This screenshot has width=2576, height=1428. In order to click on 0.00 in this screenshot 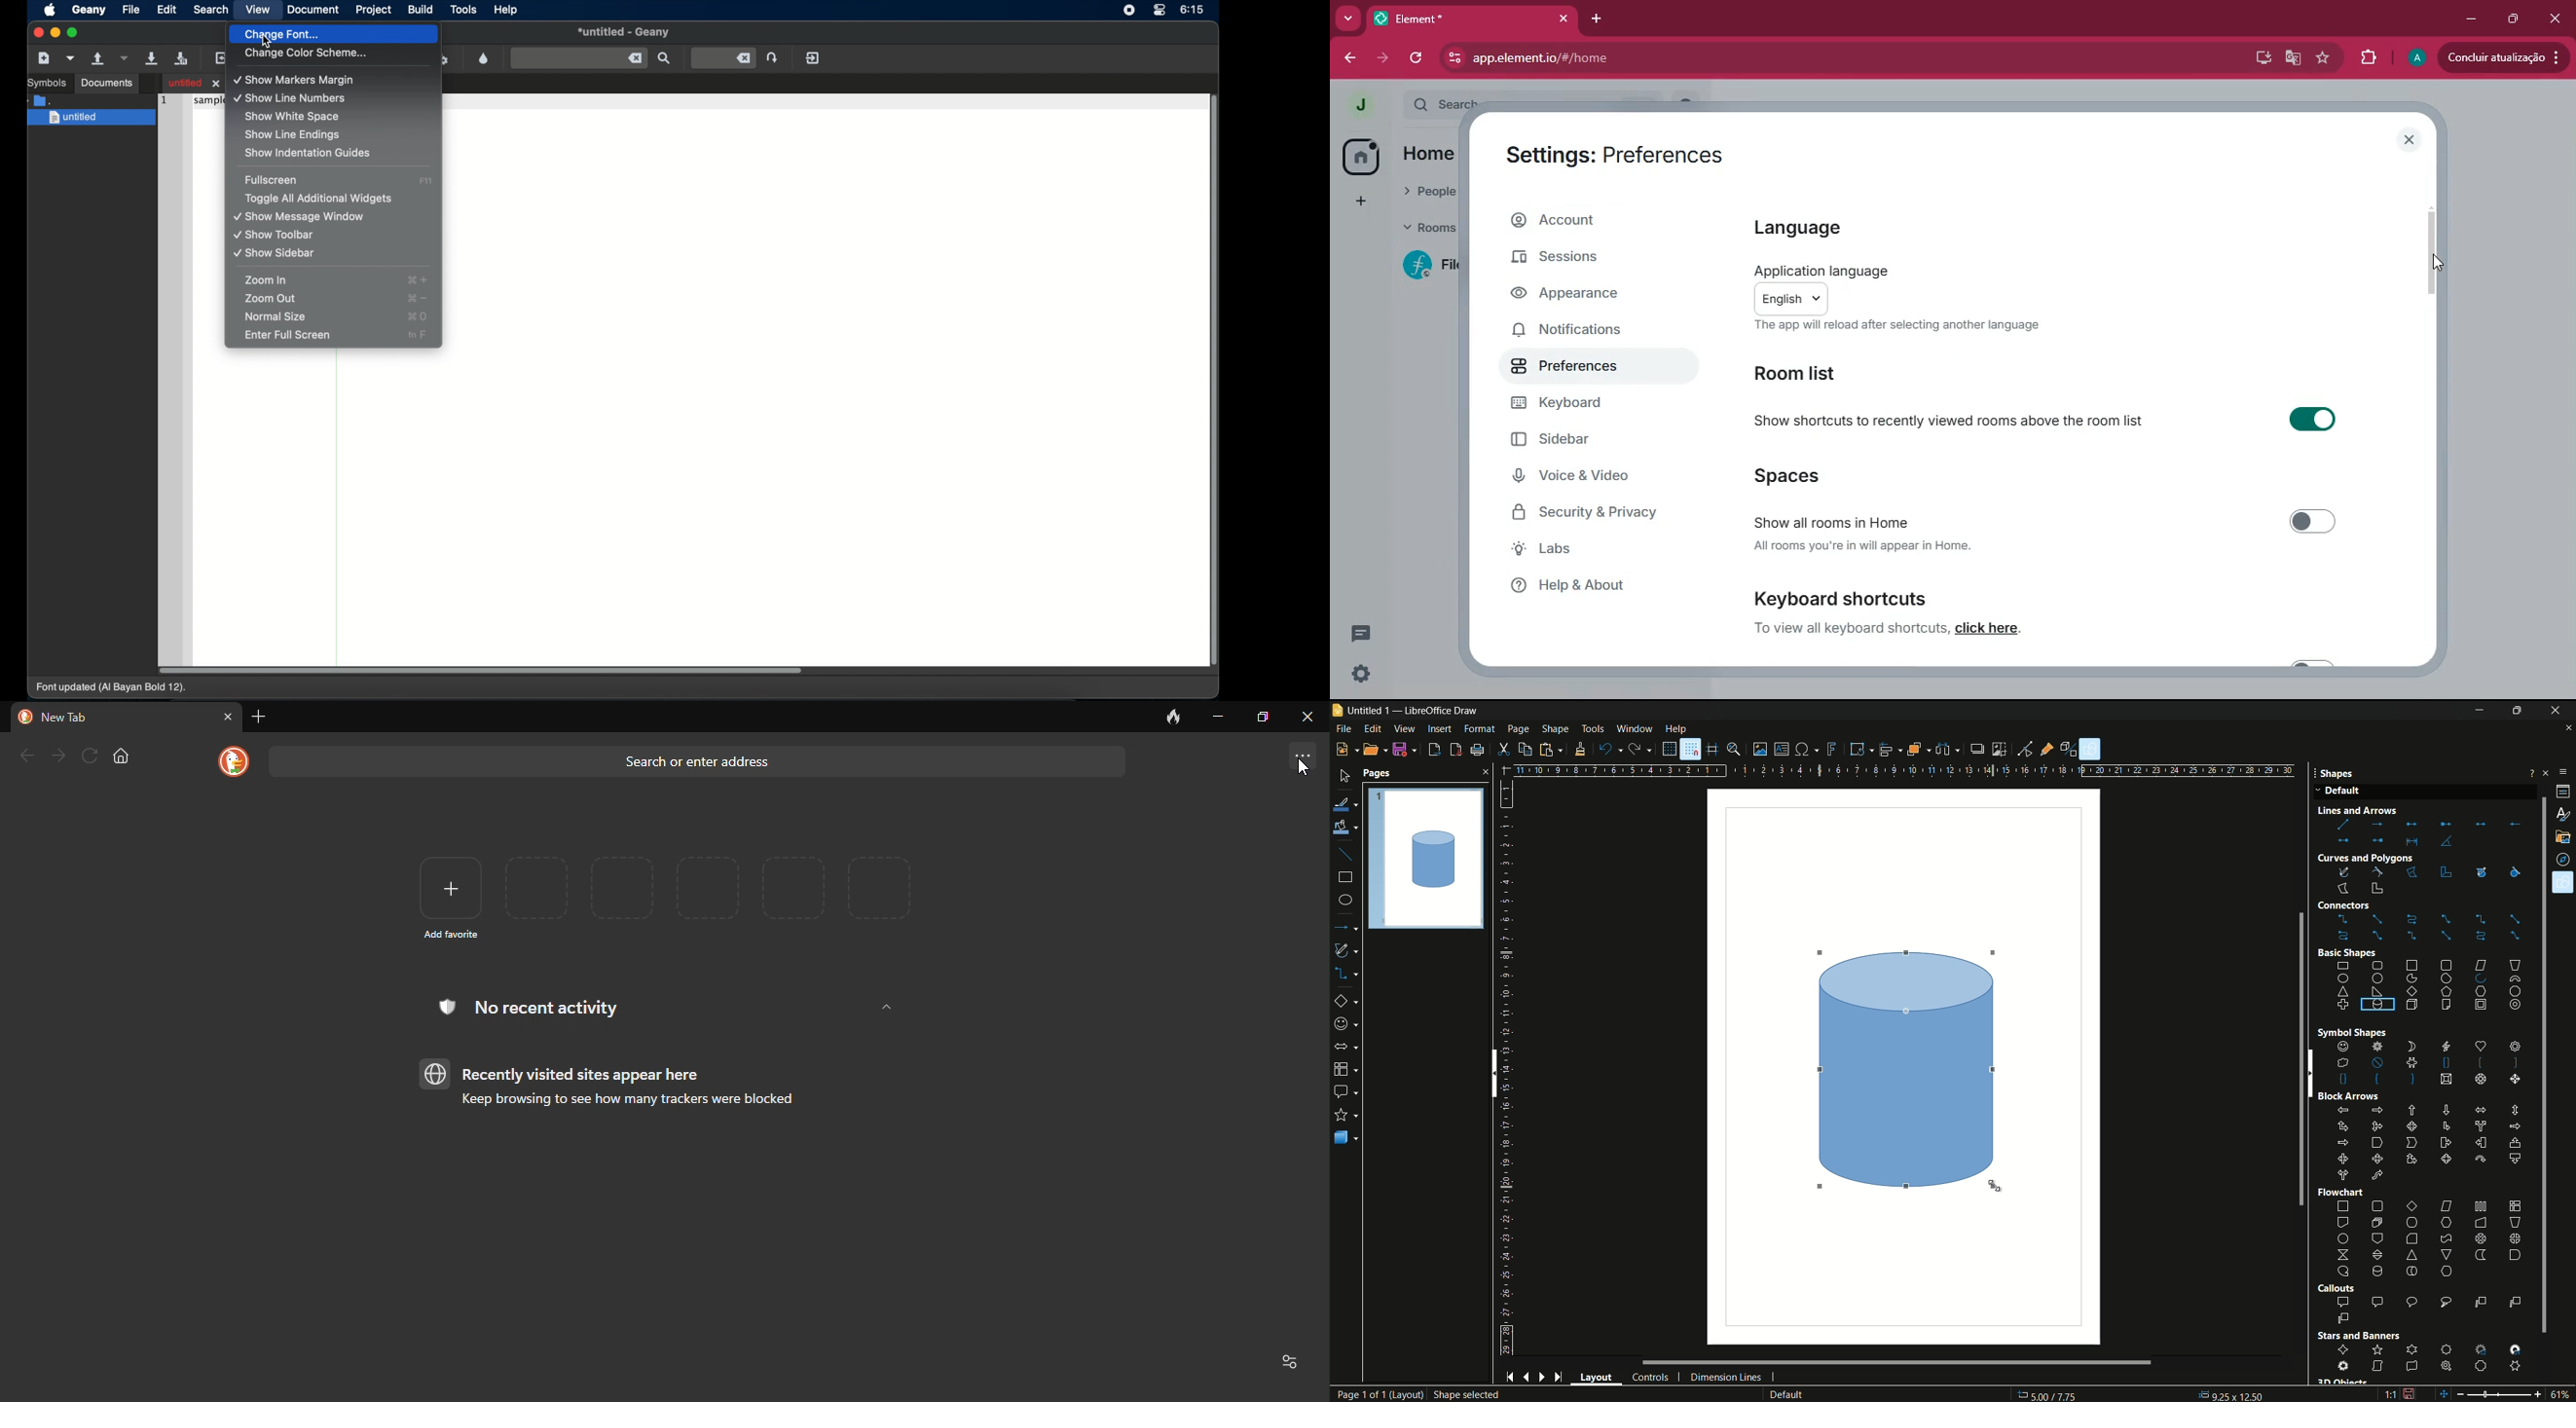, I will do `click(2230, 1392)`.